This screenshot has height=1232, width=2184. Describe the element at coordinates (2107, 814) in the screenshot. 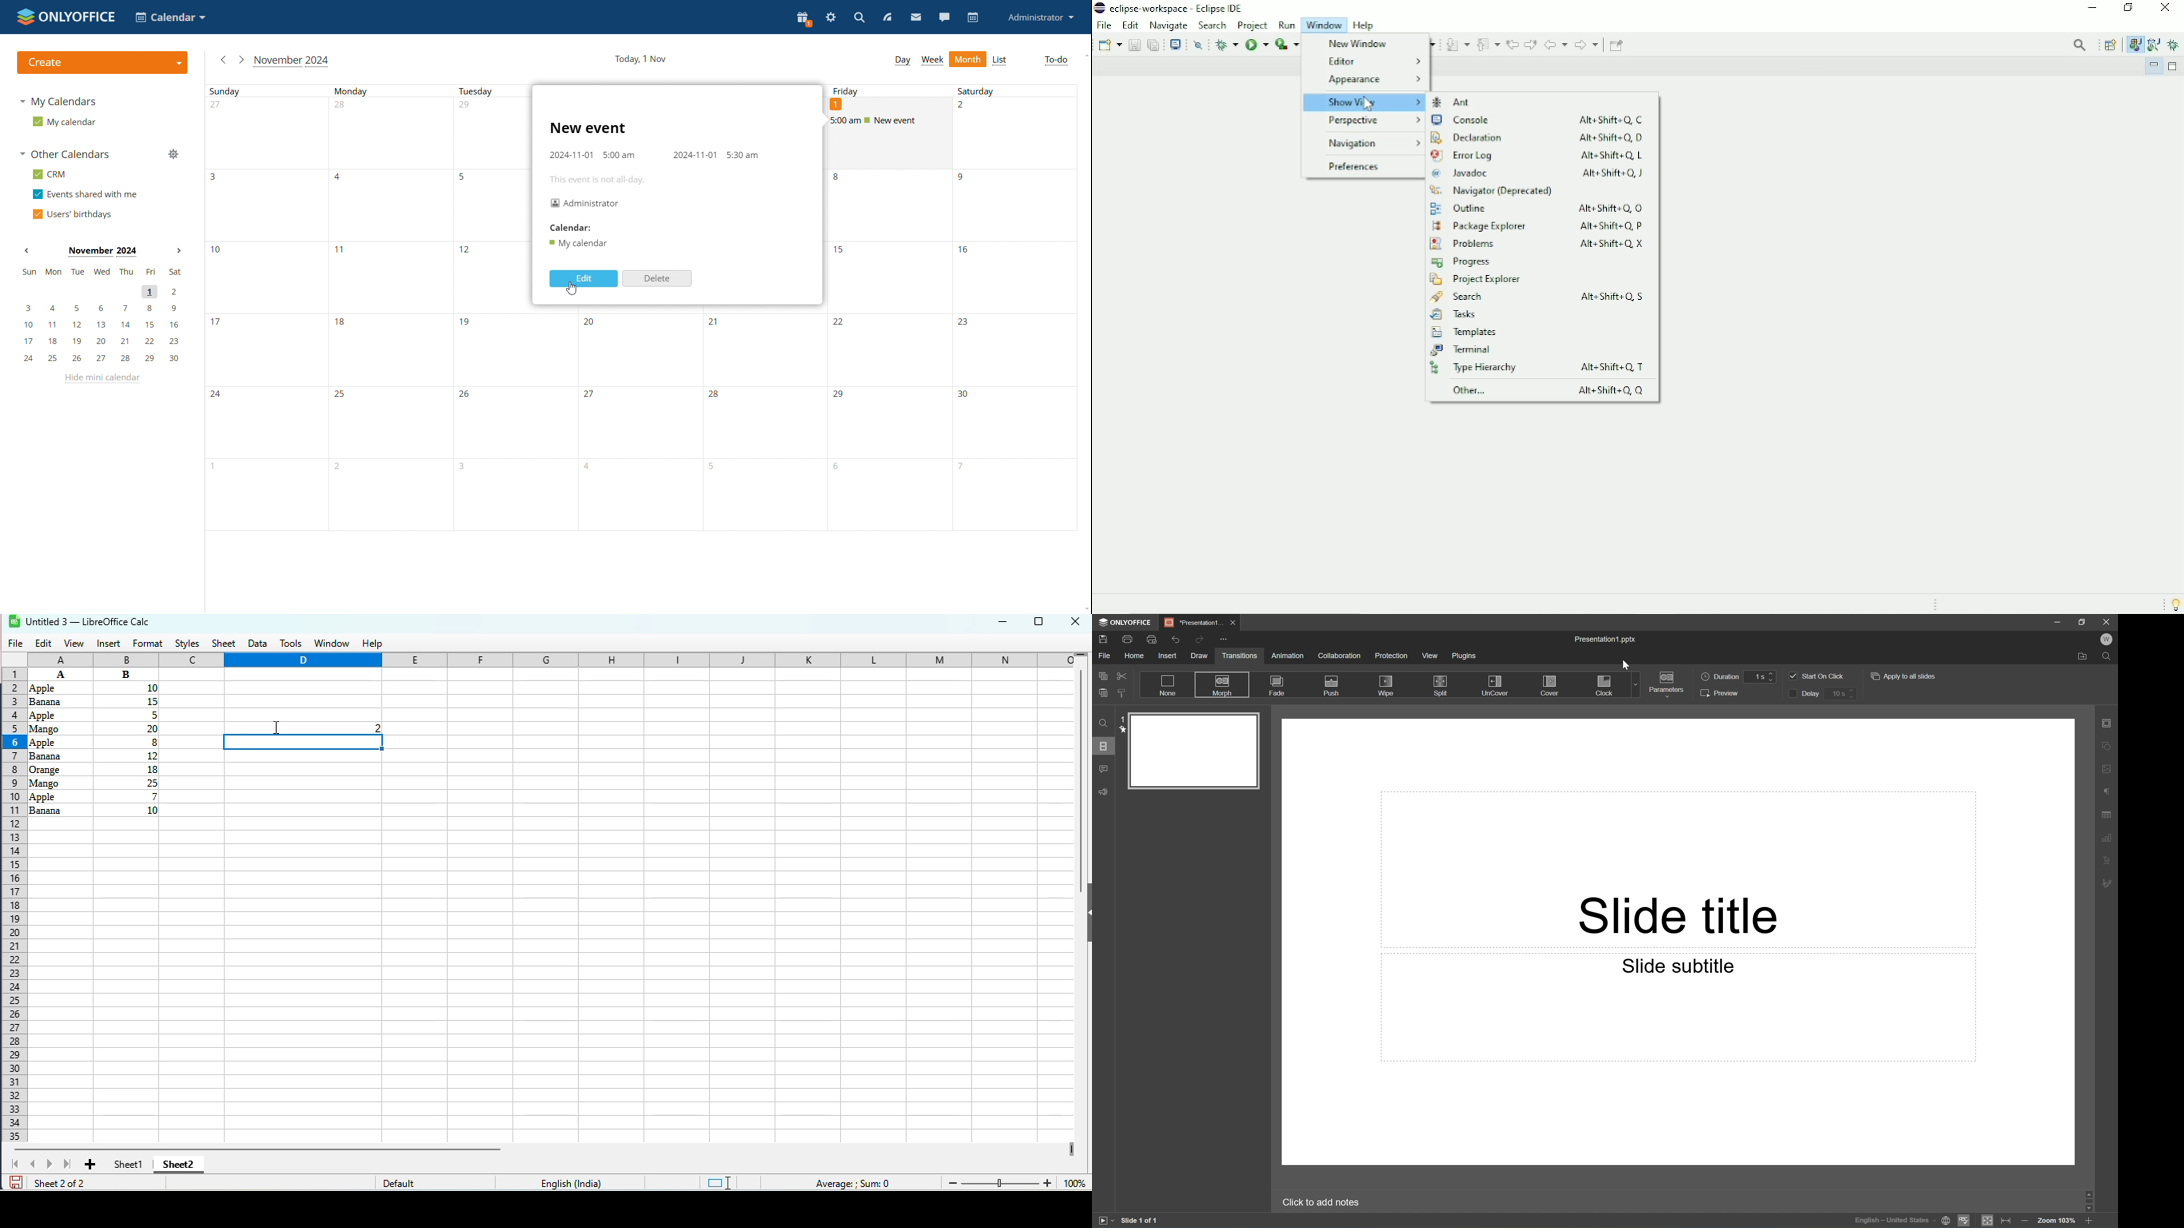

I see `Table settings` at that location.